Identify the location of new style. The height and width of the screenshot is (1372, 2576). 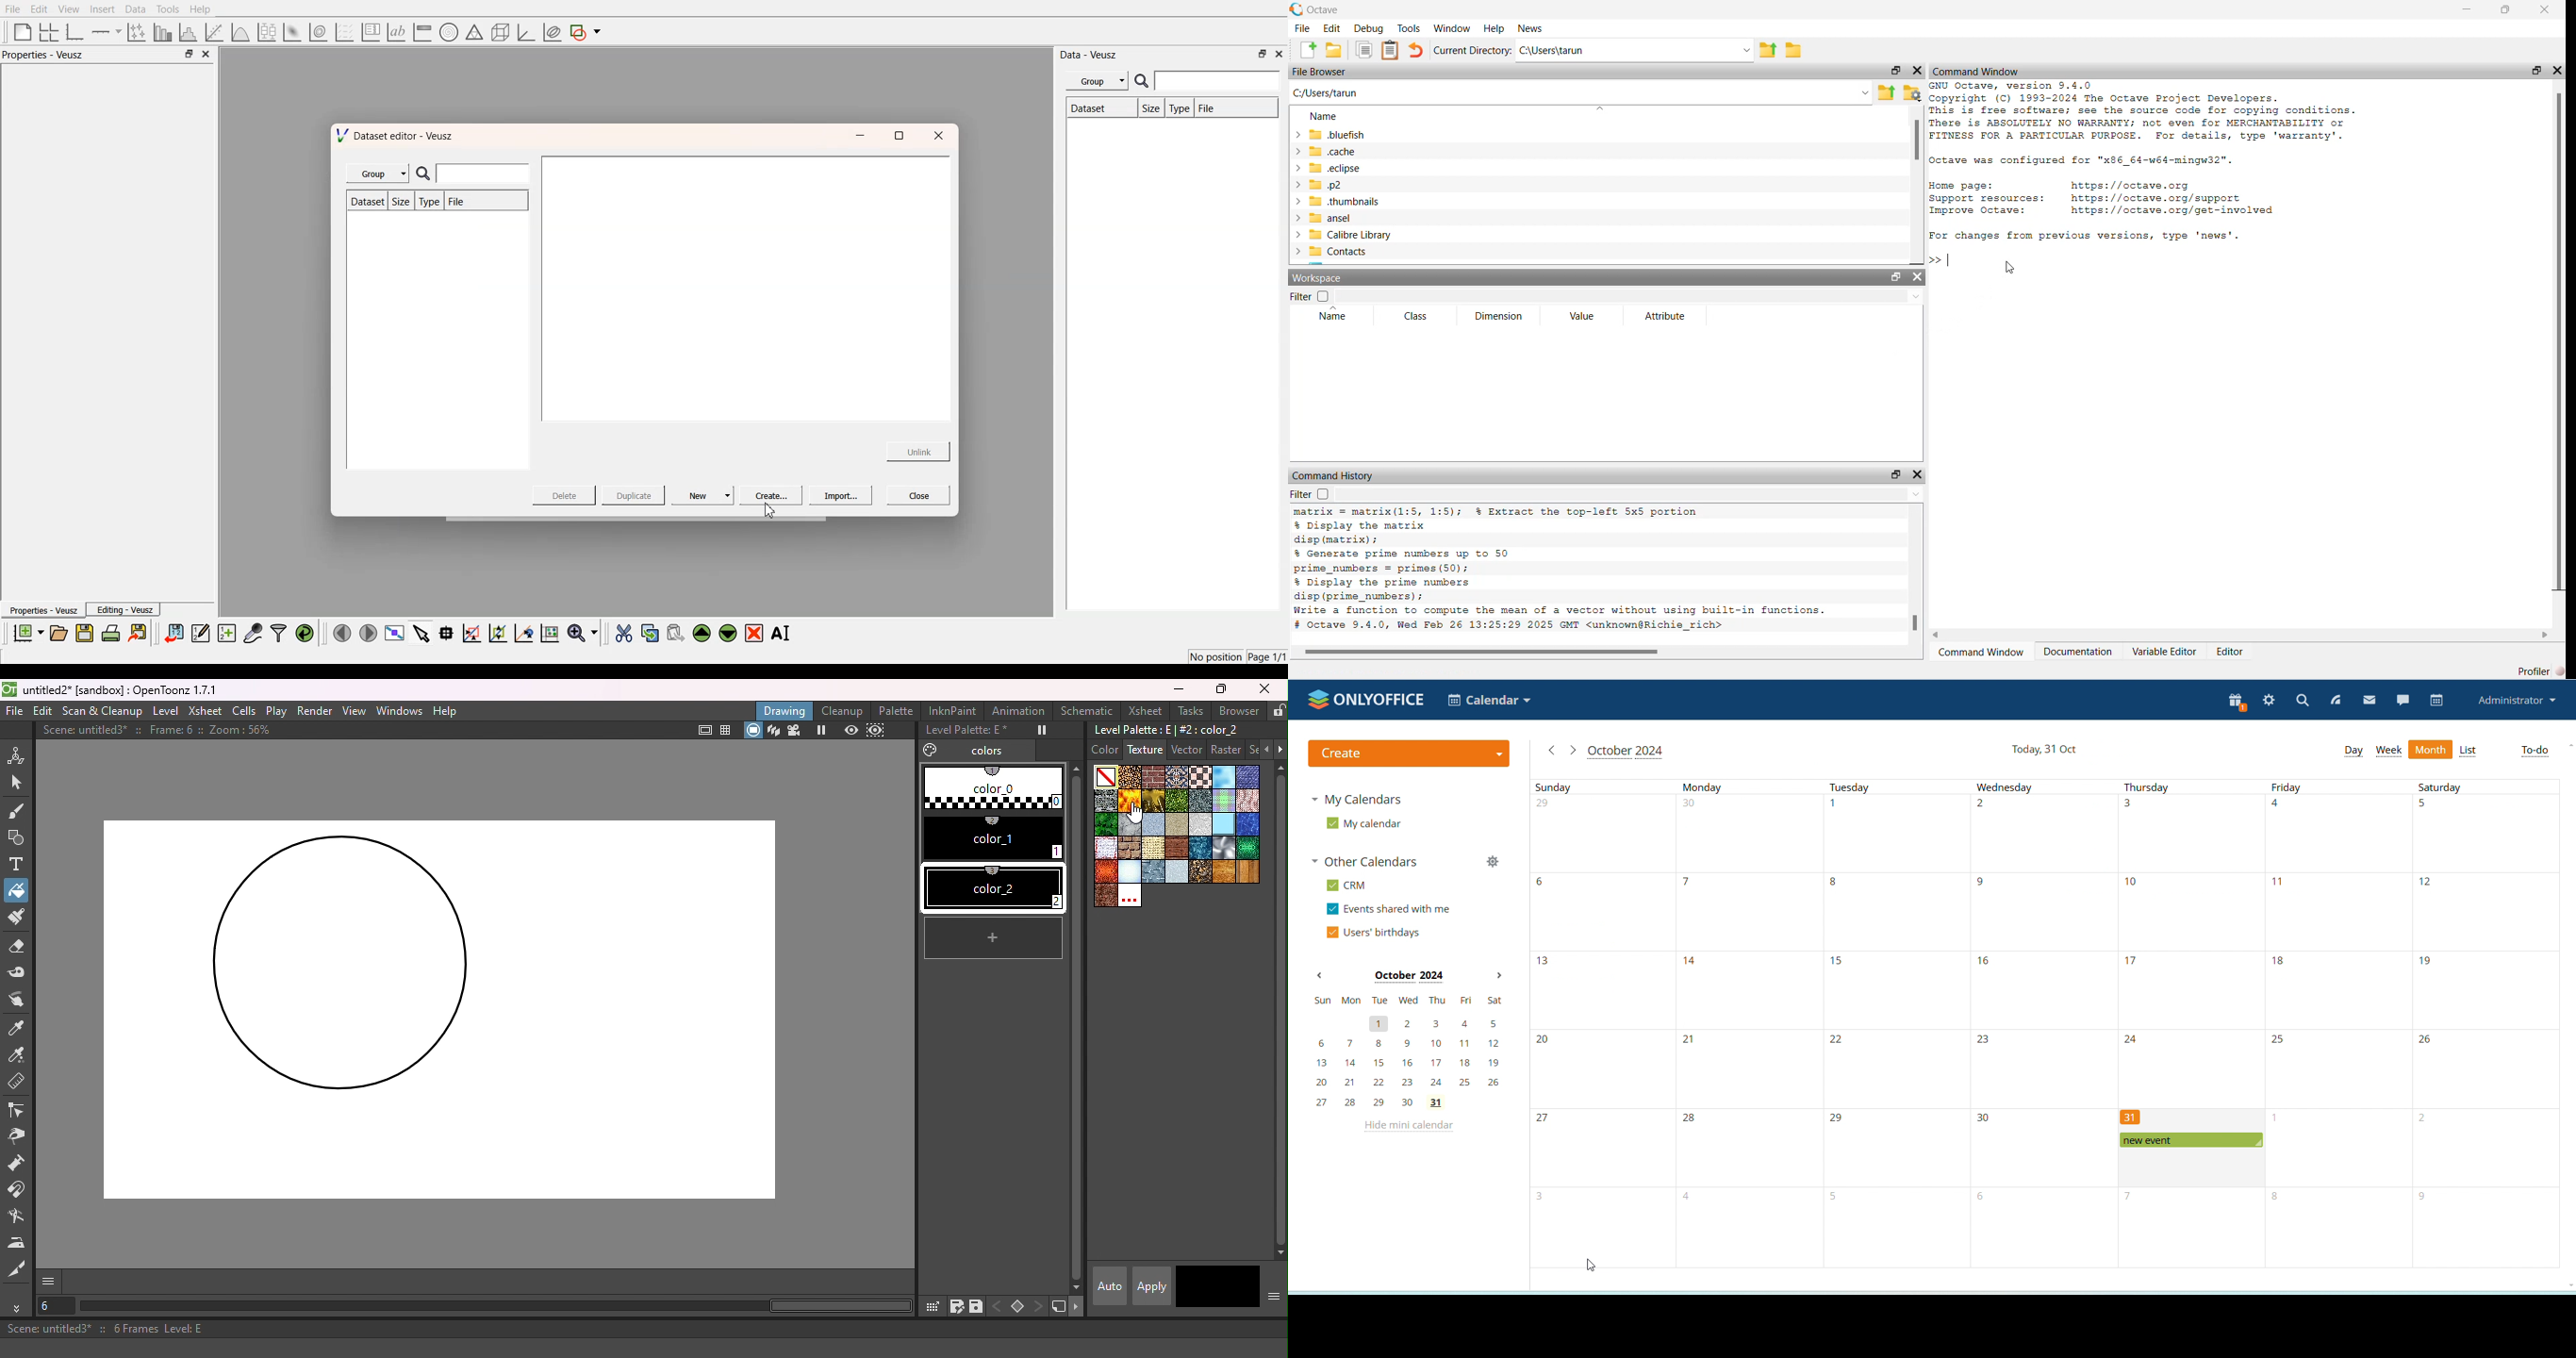
(994, 937).